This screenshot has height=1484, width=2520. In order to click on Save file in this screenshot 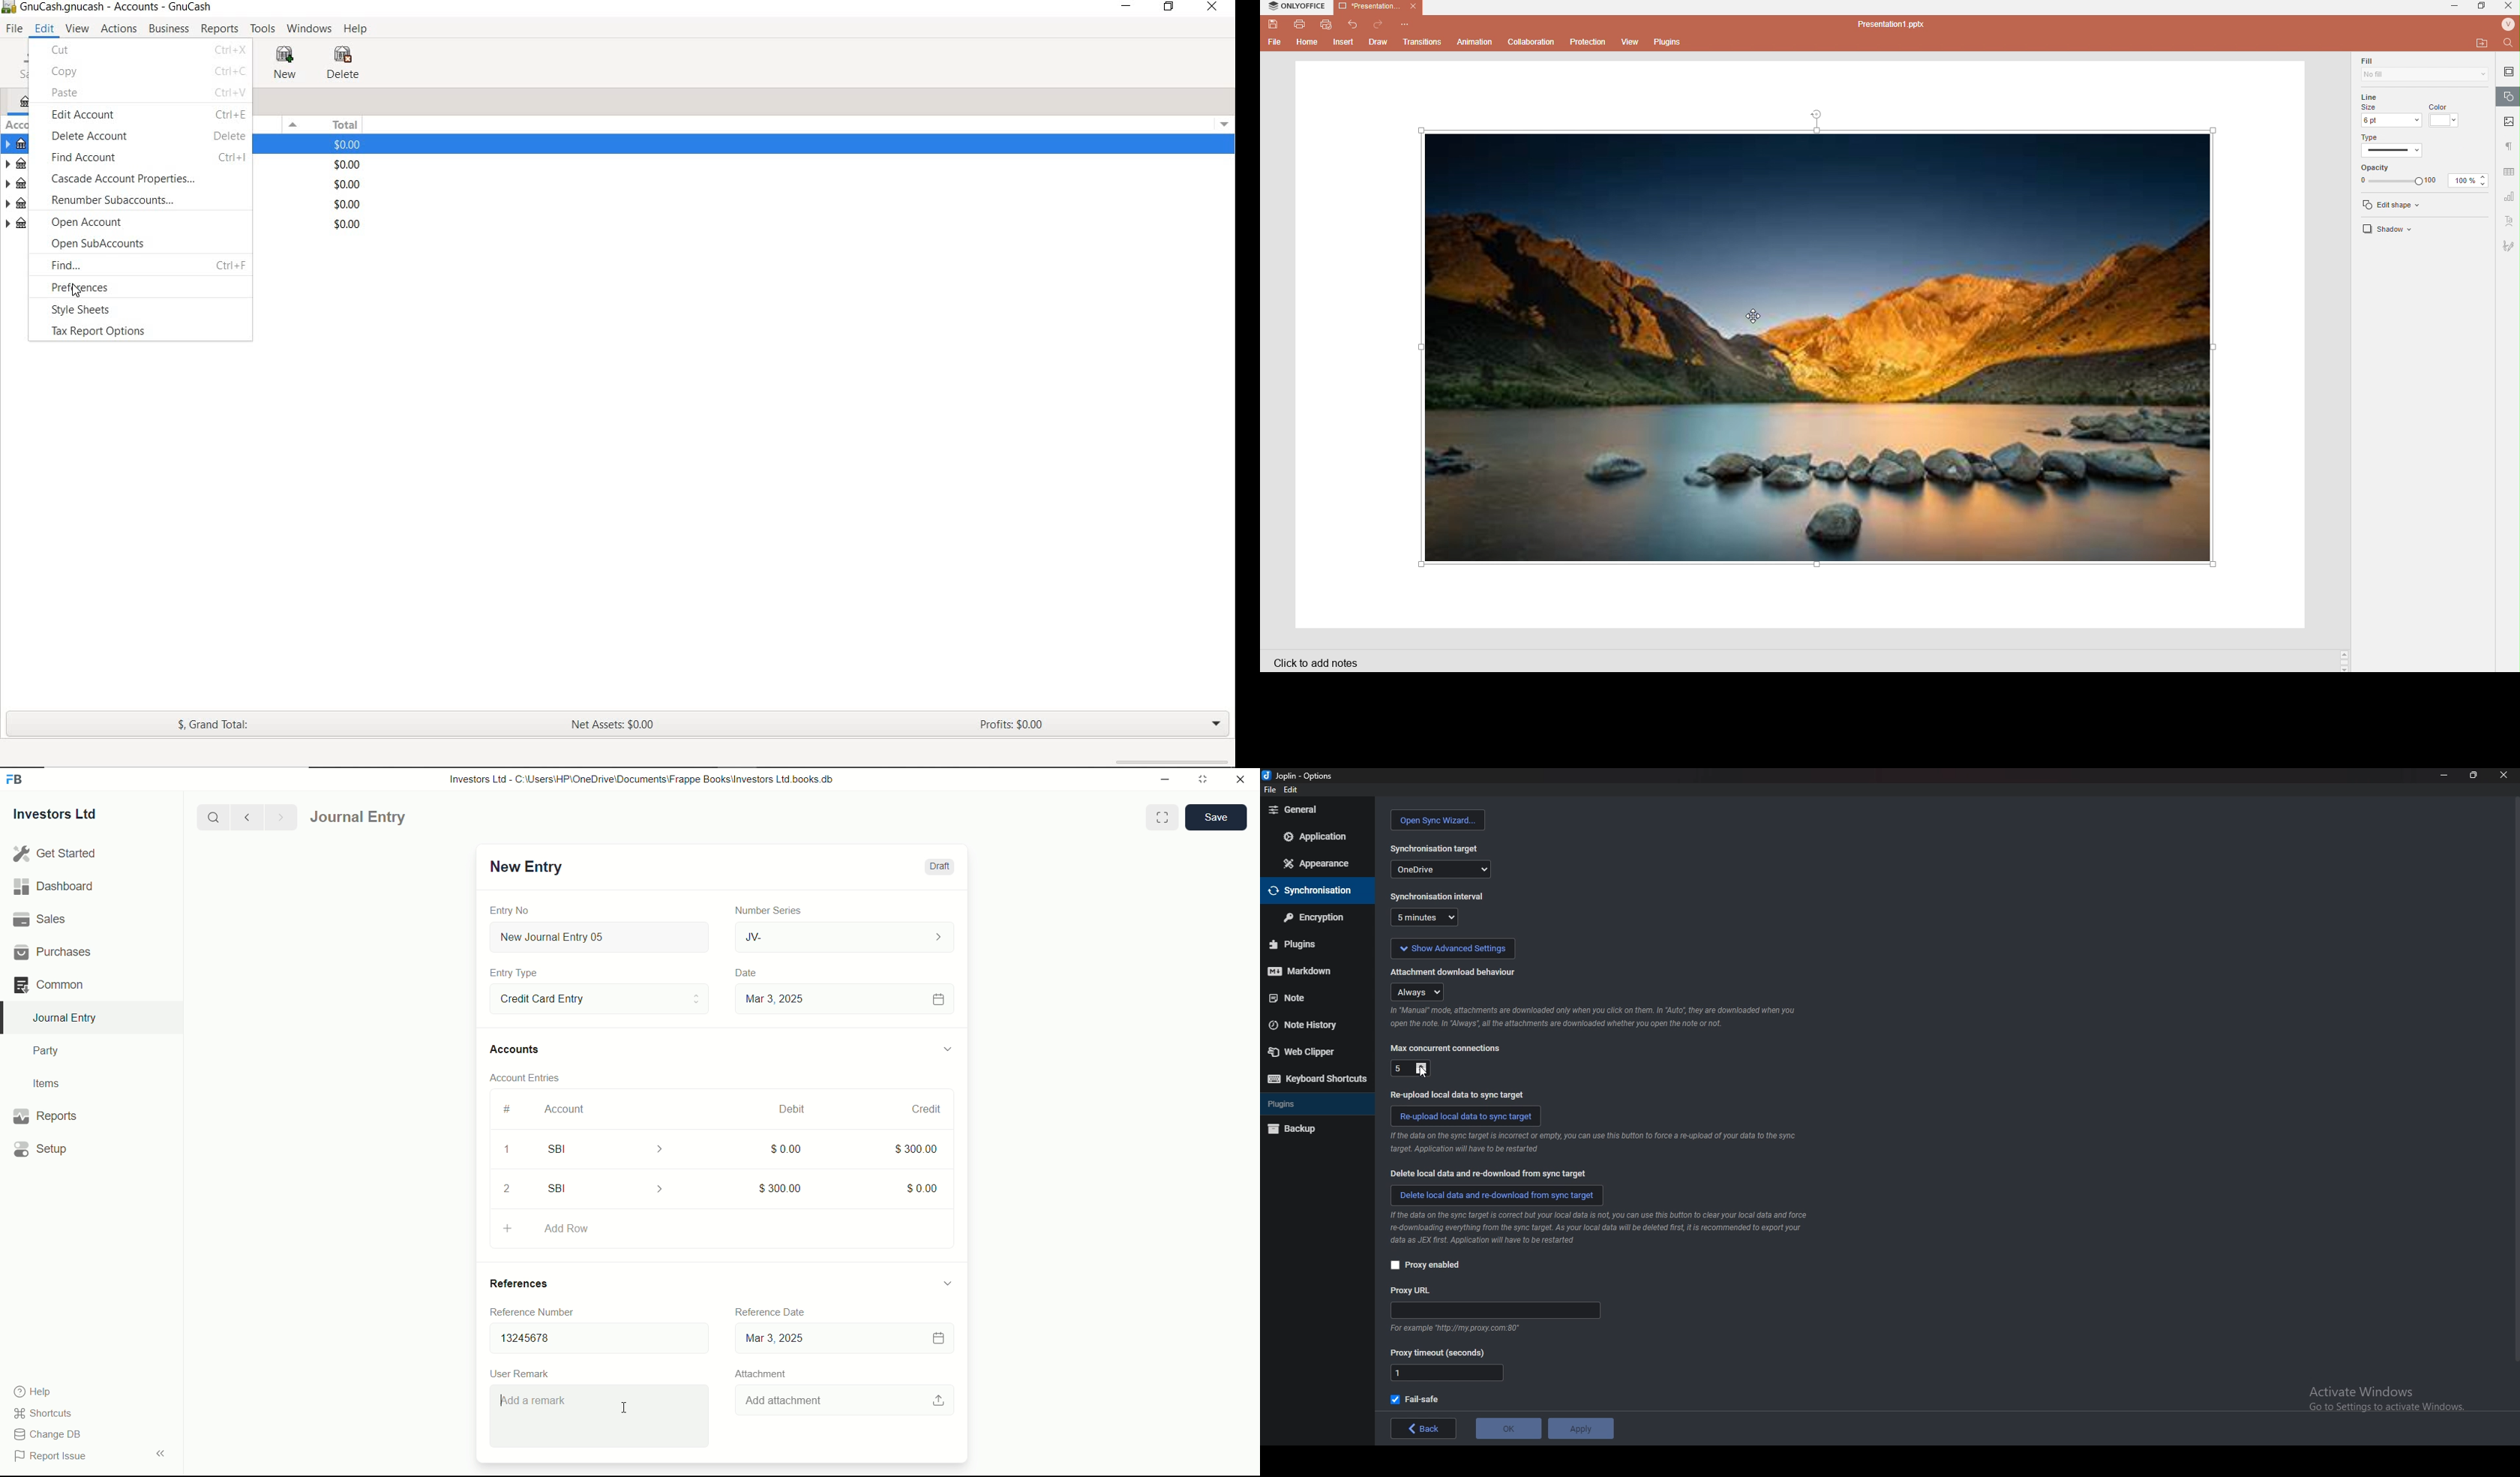, I will do `click(1272, 26)`.